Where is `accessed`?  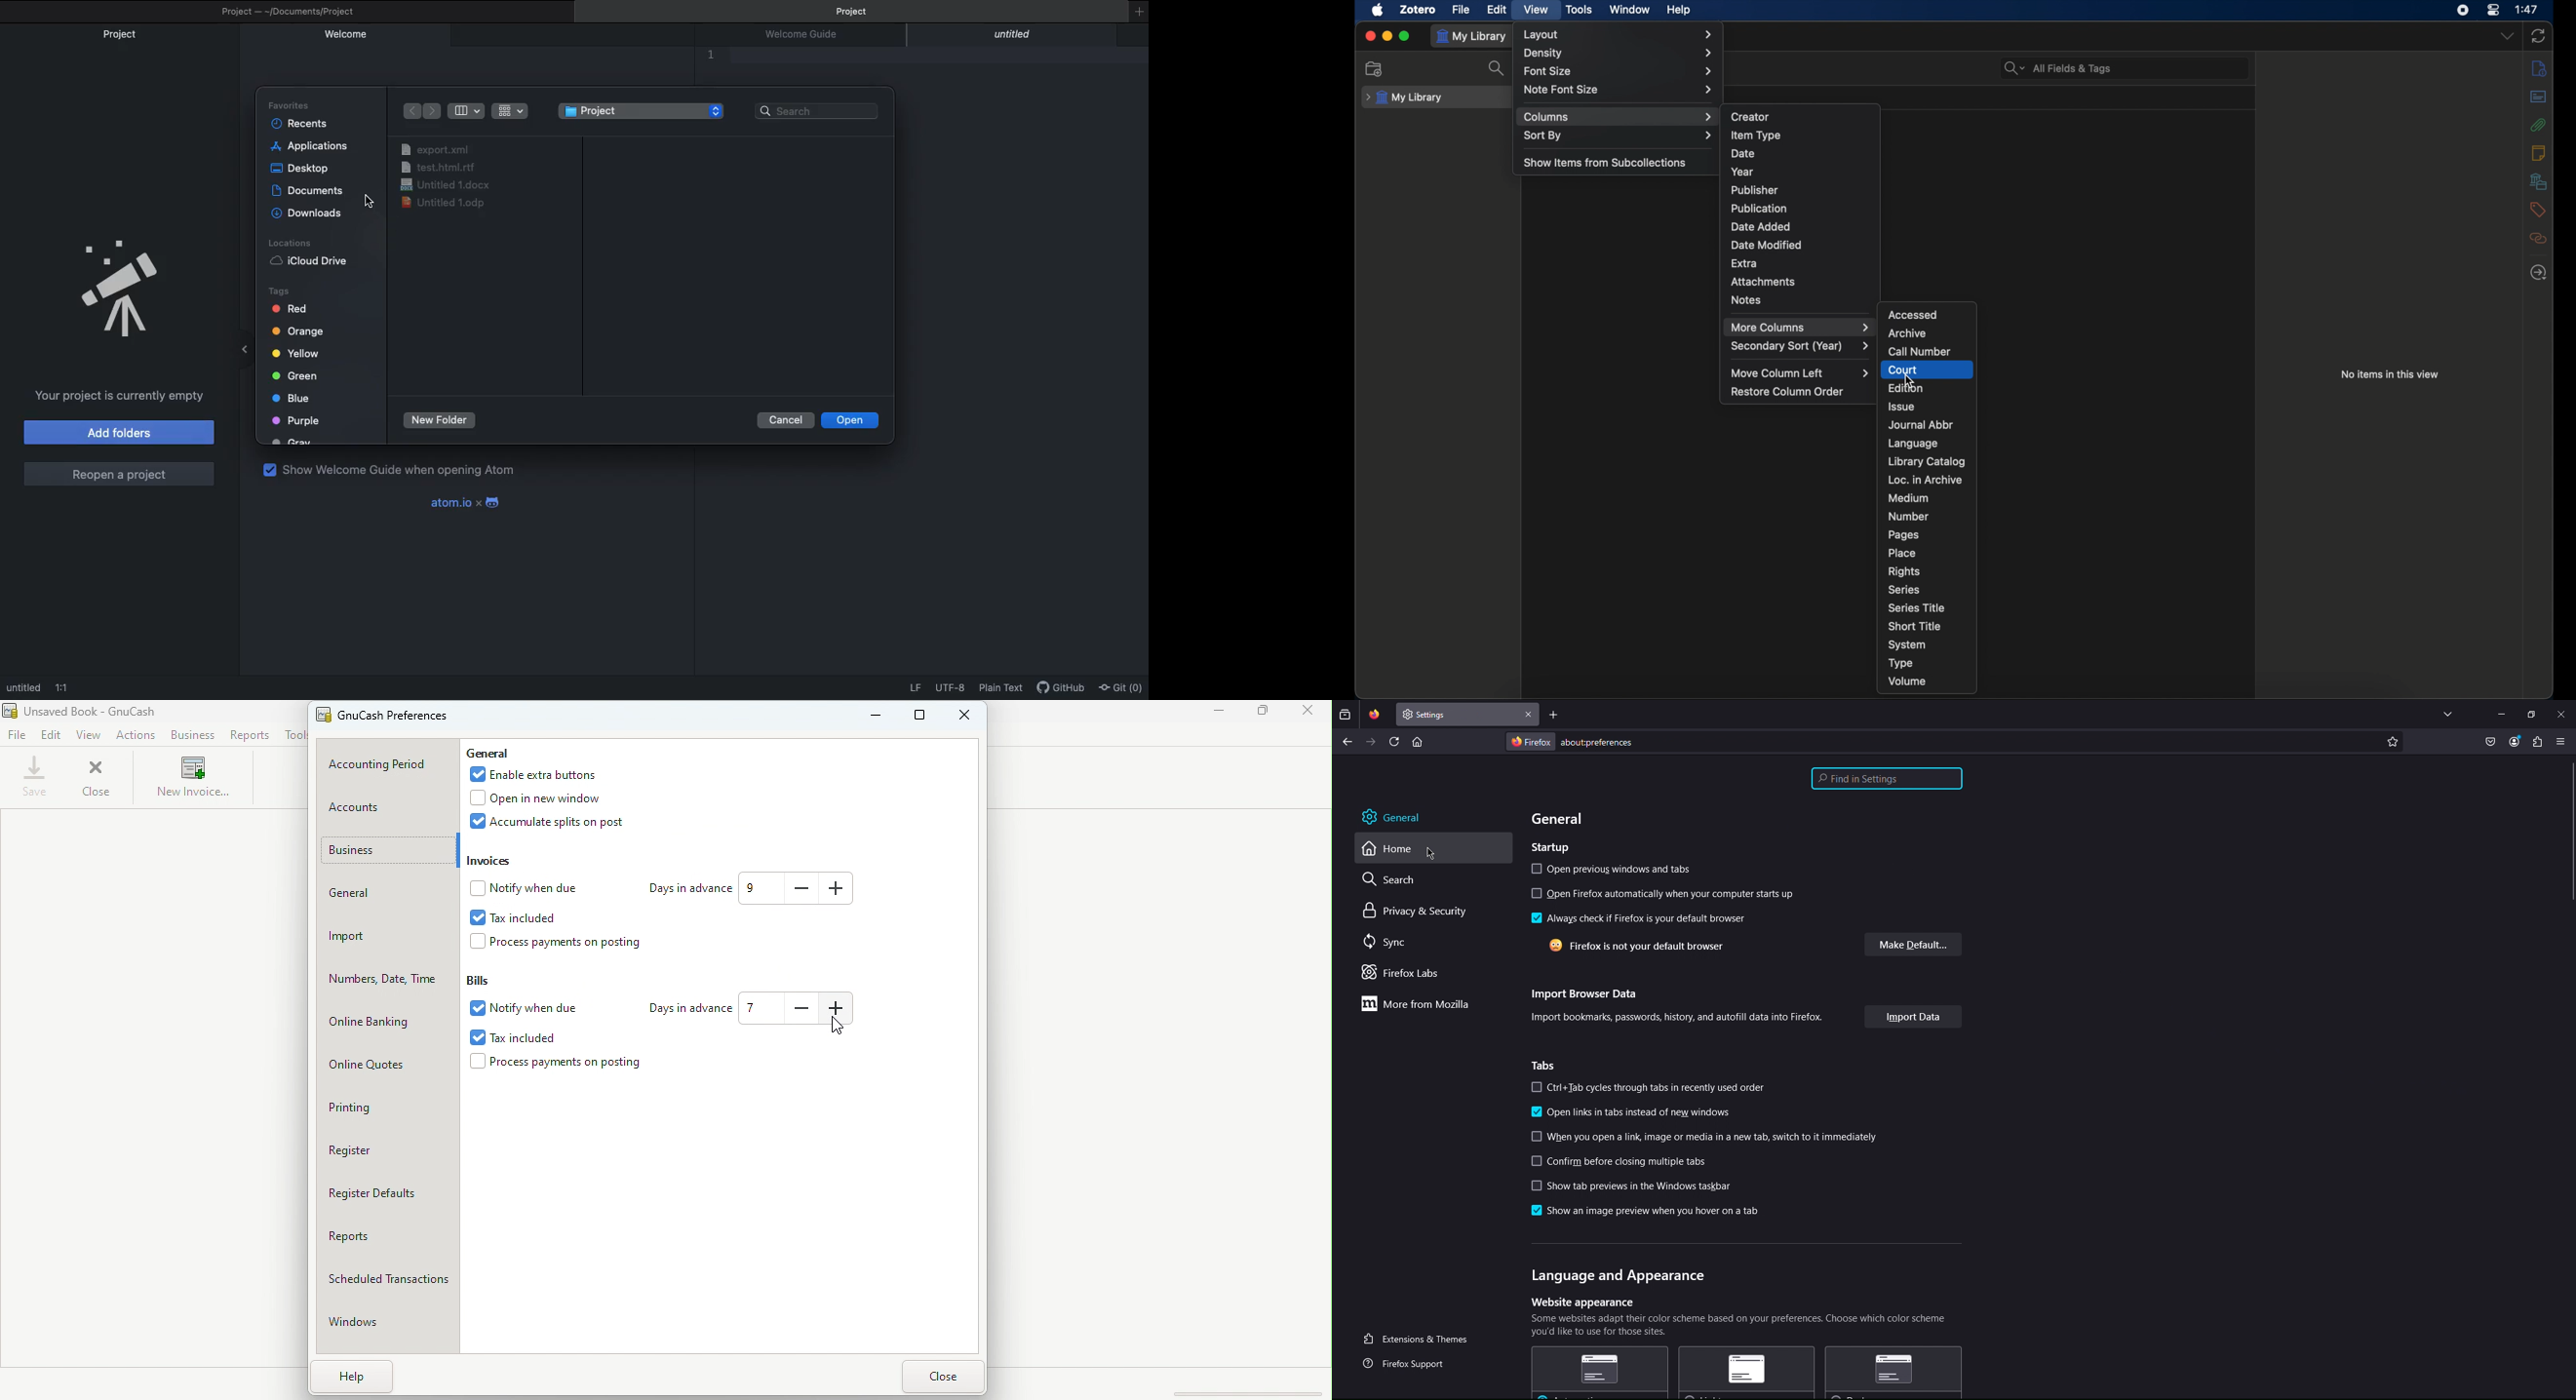 accessed is located at coordinates (1914, 314).